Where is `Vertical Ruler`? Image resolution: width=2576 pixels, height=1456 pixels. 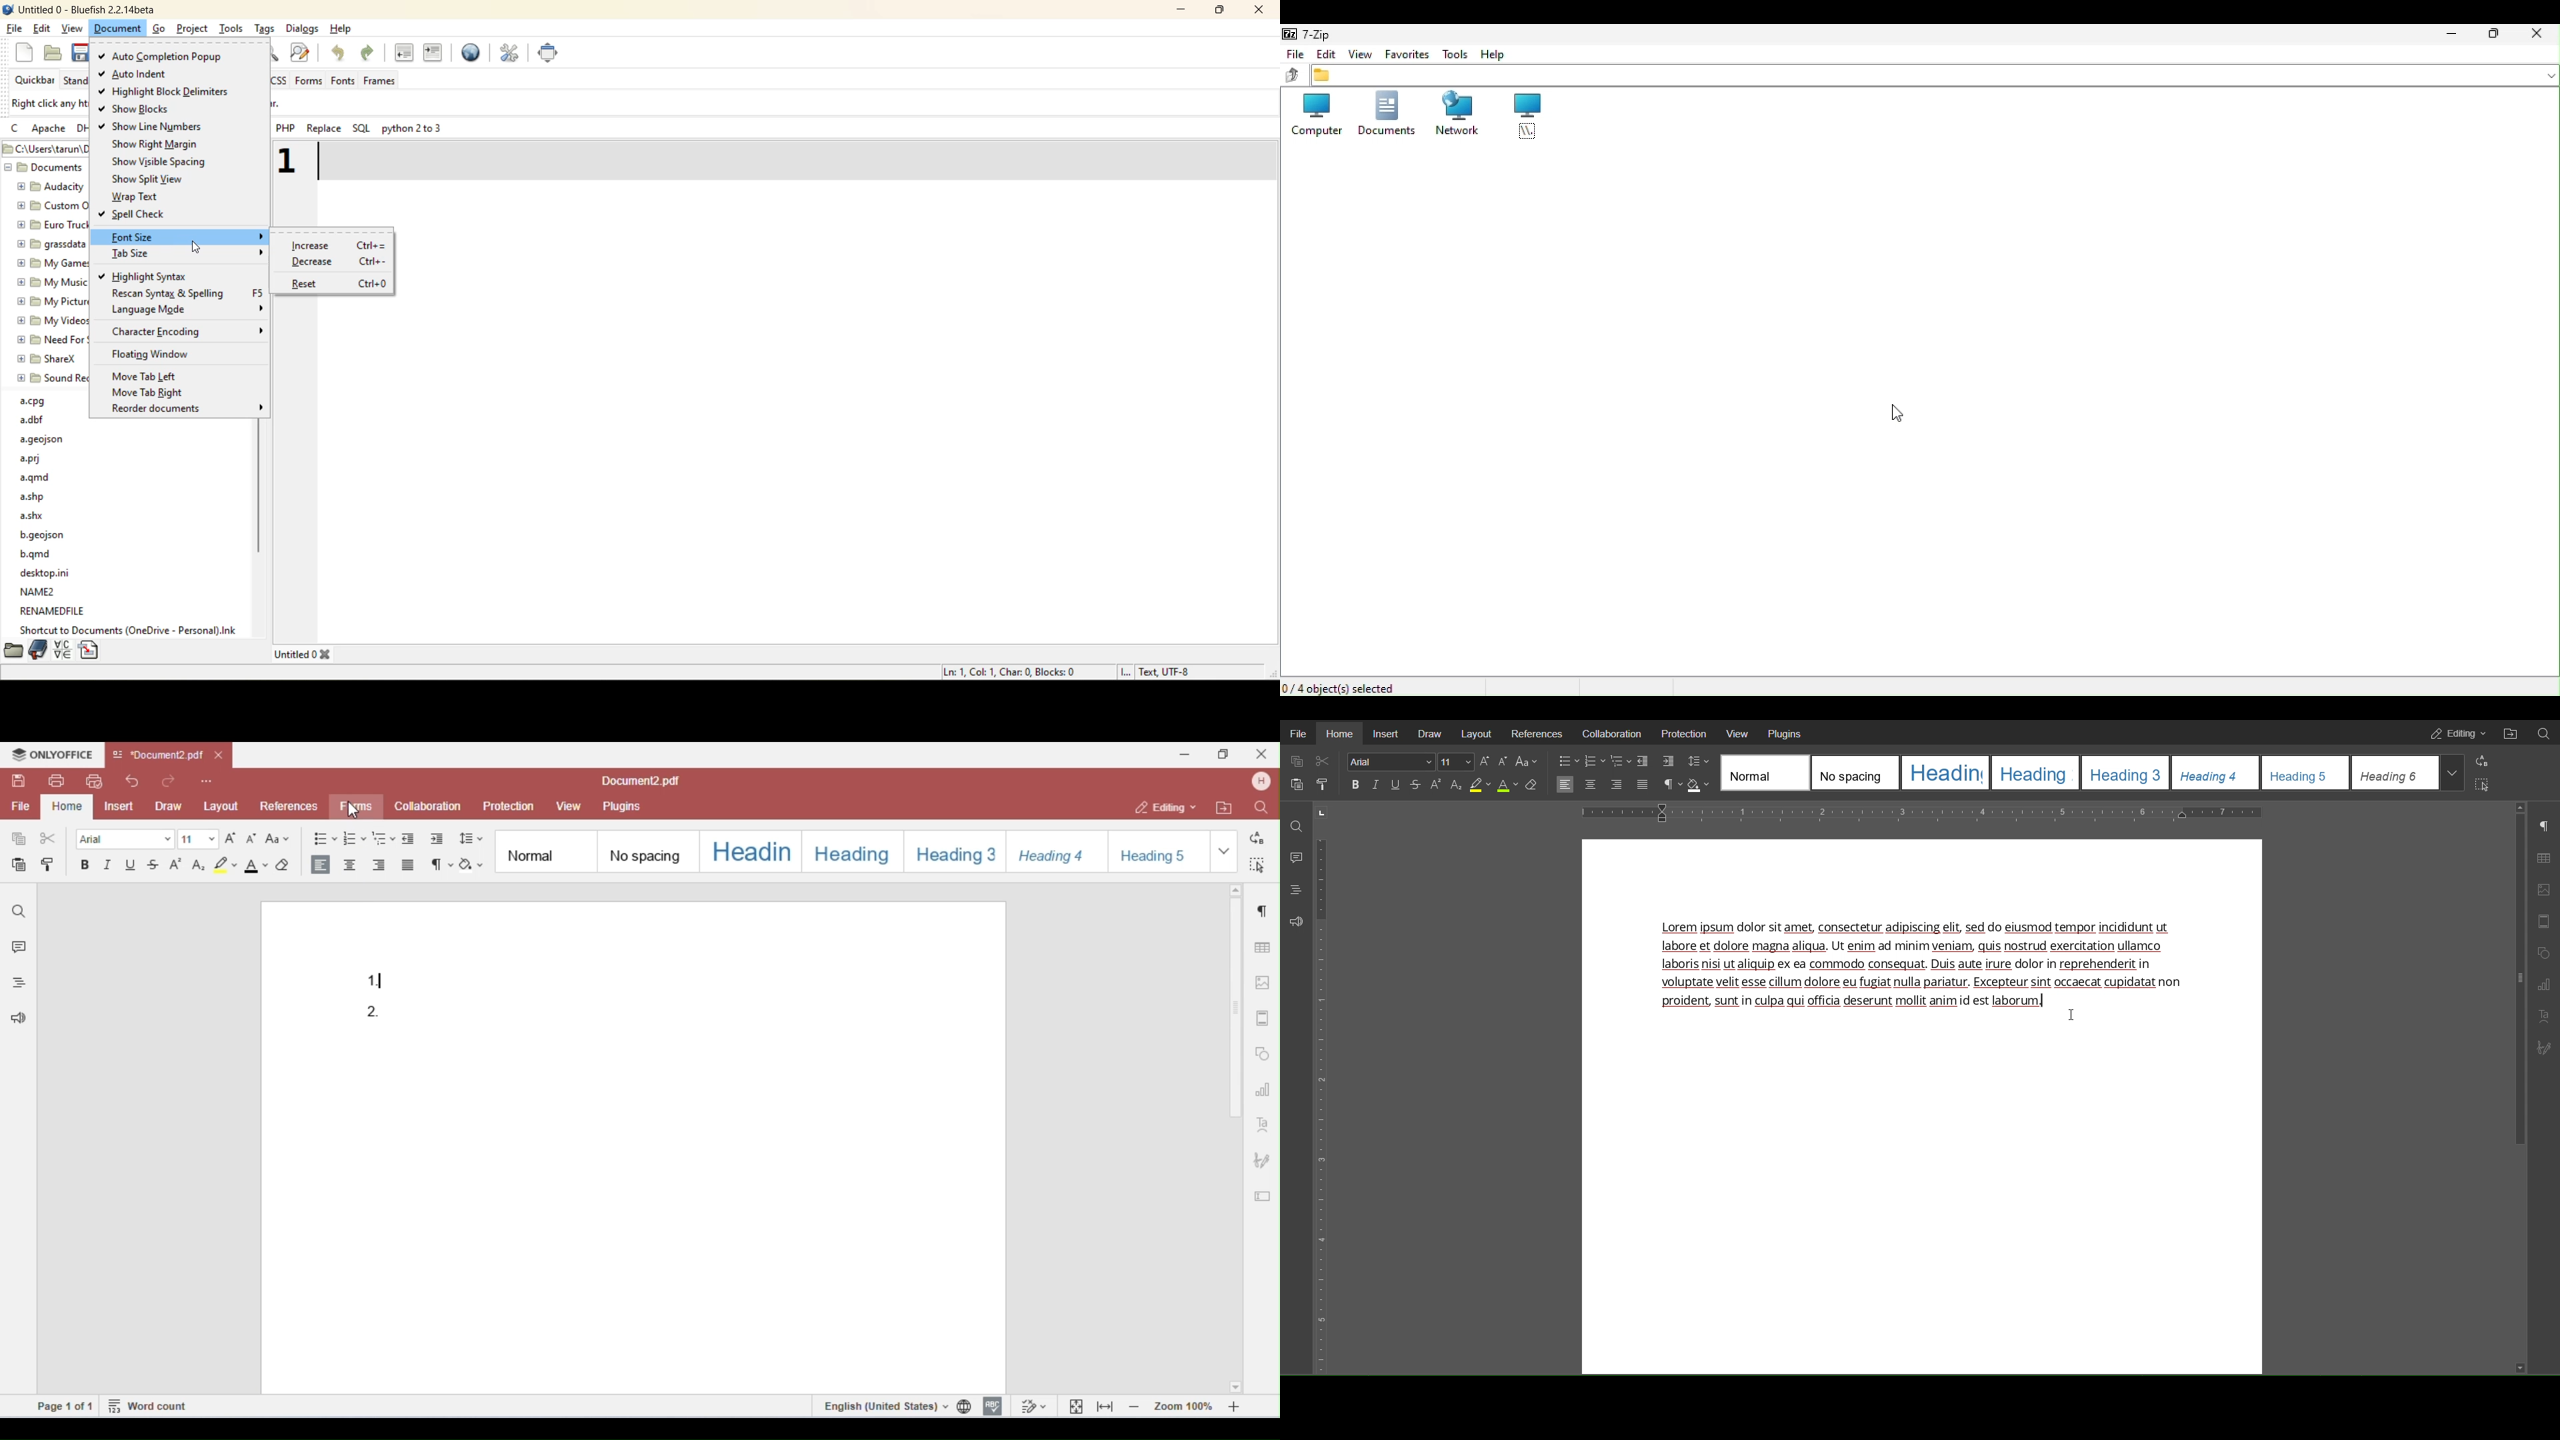
Vertical Ruler is located at coordinates (1323, 1101).